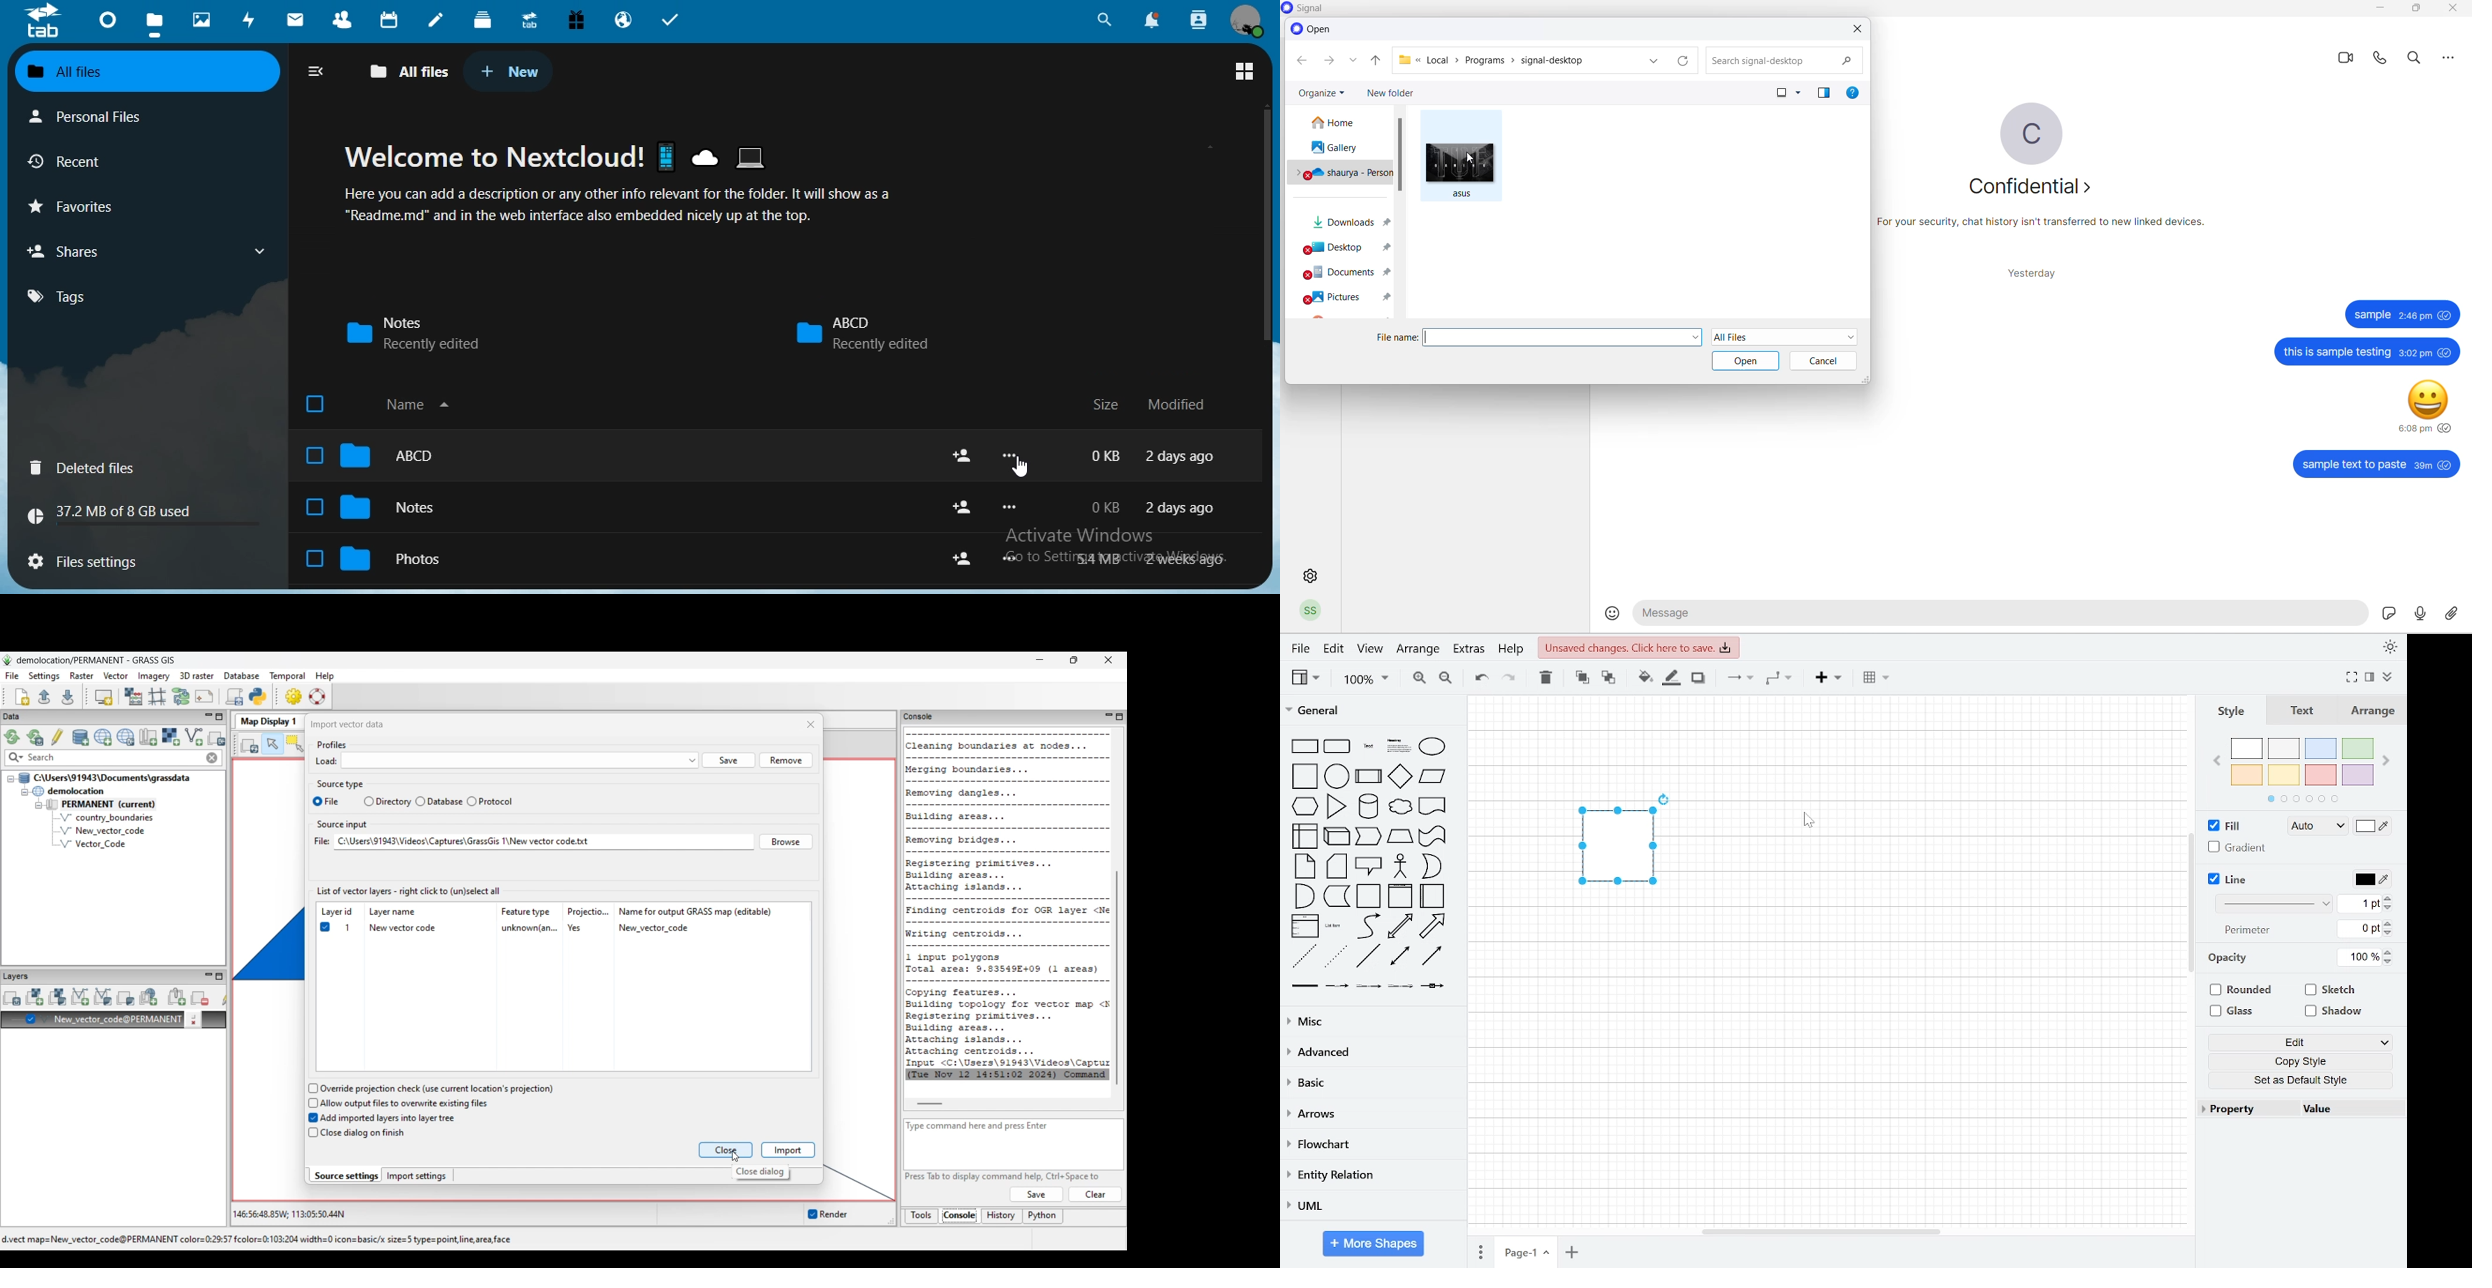 The width and height of the screenshot is (2492, 1288). Describe the element at coordinates (142, 68) in the screenshot. I see `all files` at that location.